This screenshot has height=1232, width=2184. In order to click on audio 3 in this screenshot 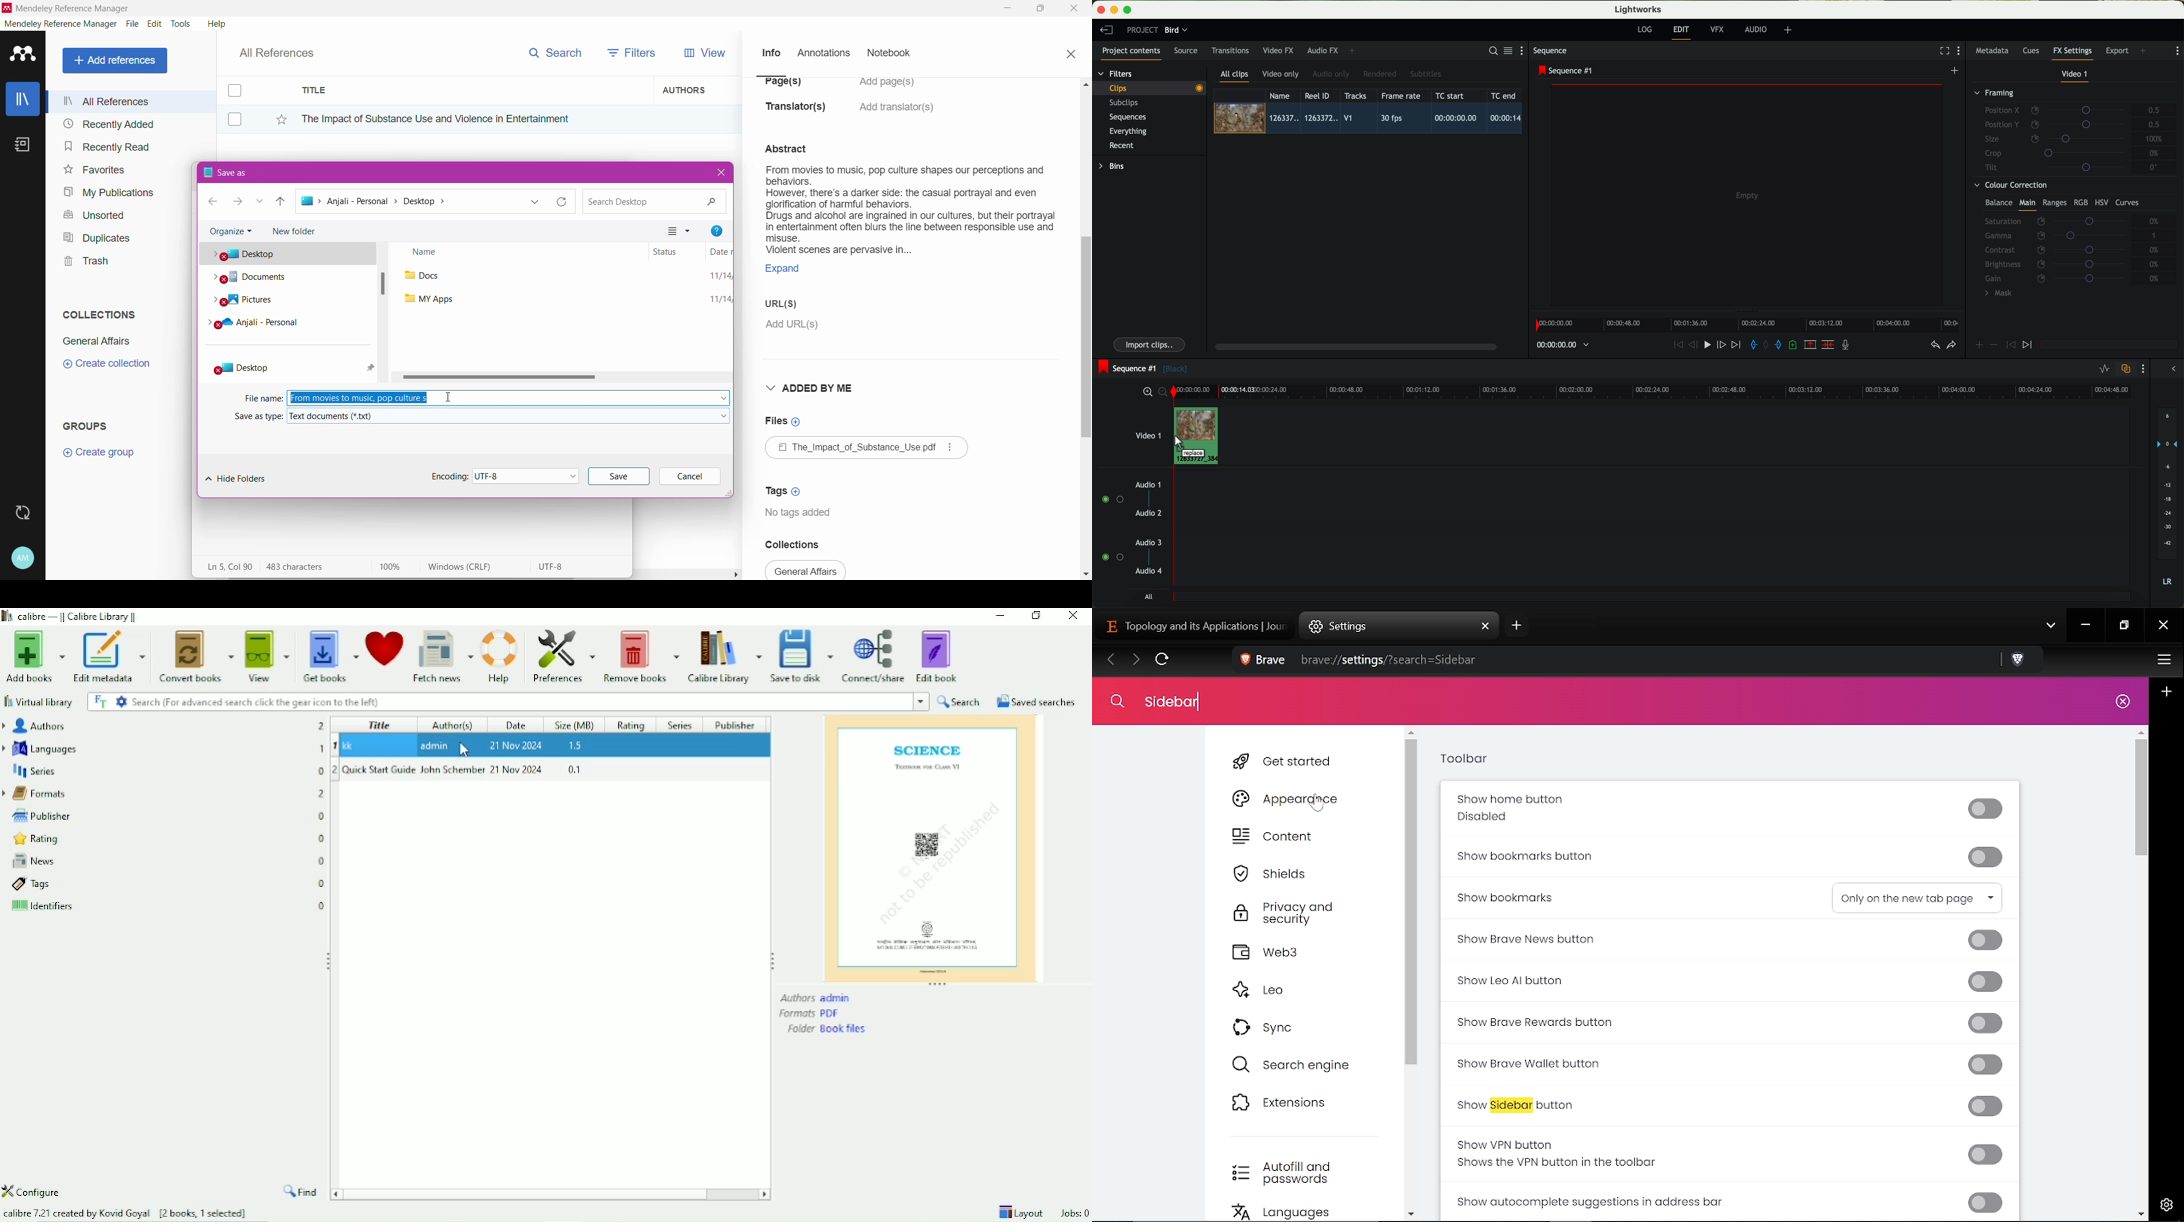, I will do `click(1144, 542)`.